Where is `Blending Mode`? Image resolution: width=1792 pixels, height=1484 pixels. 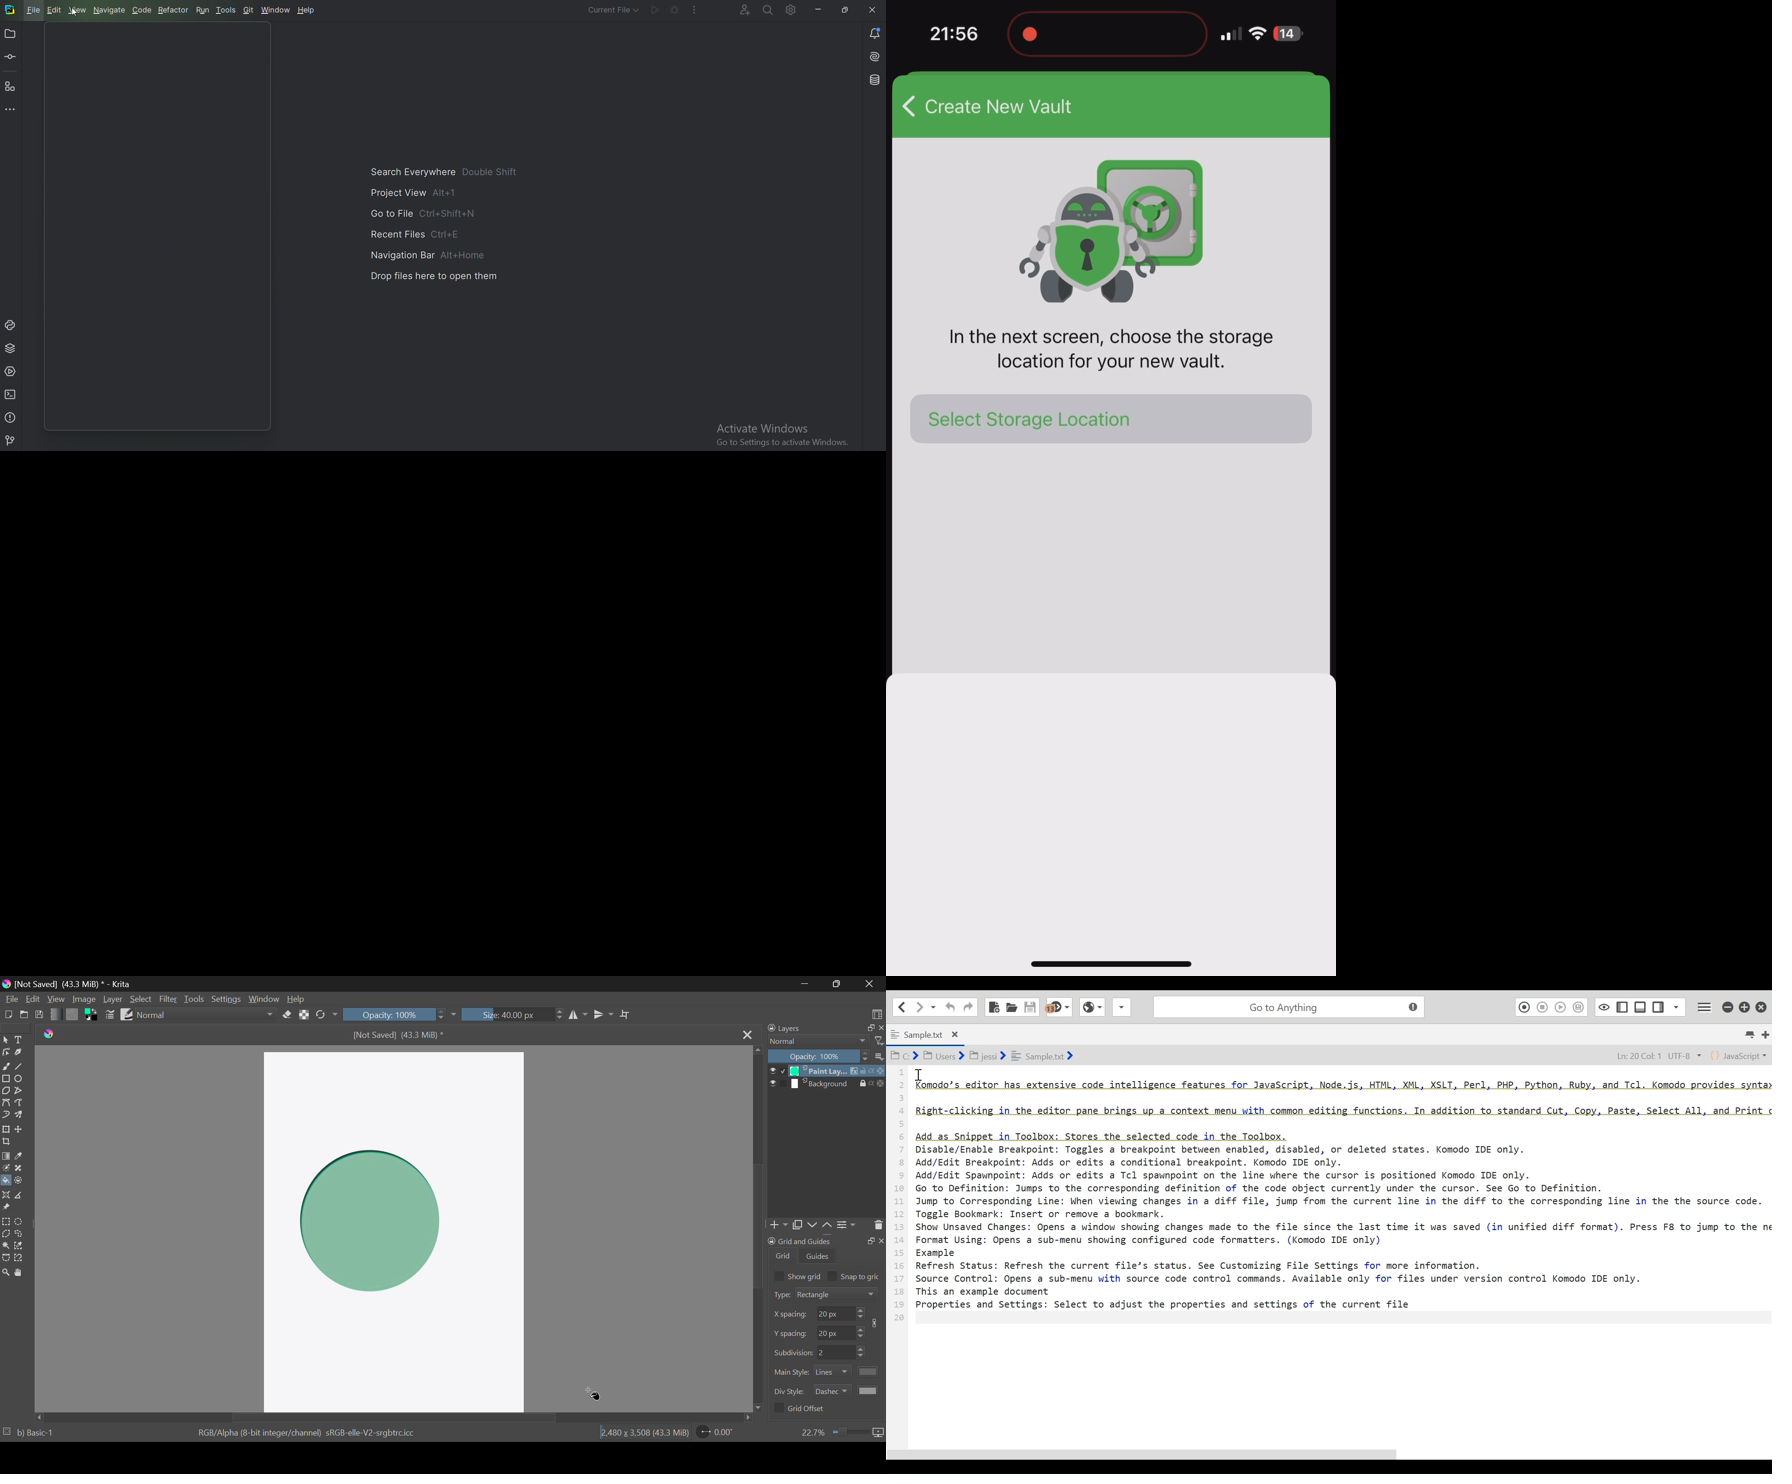 Blending Mode is located at coordinates (207, 1015).